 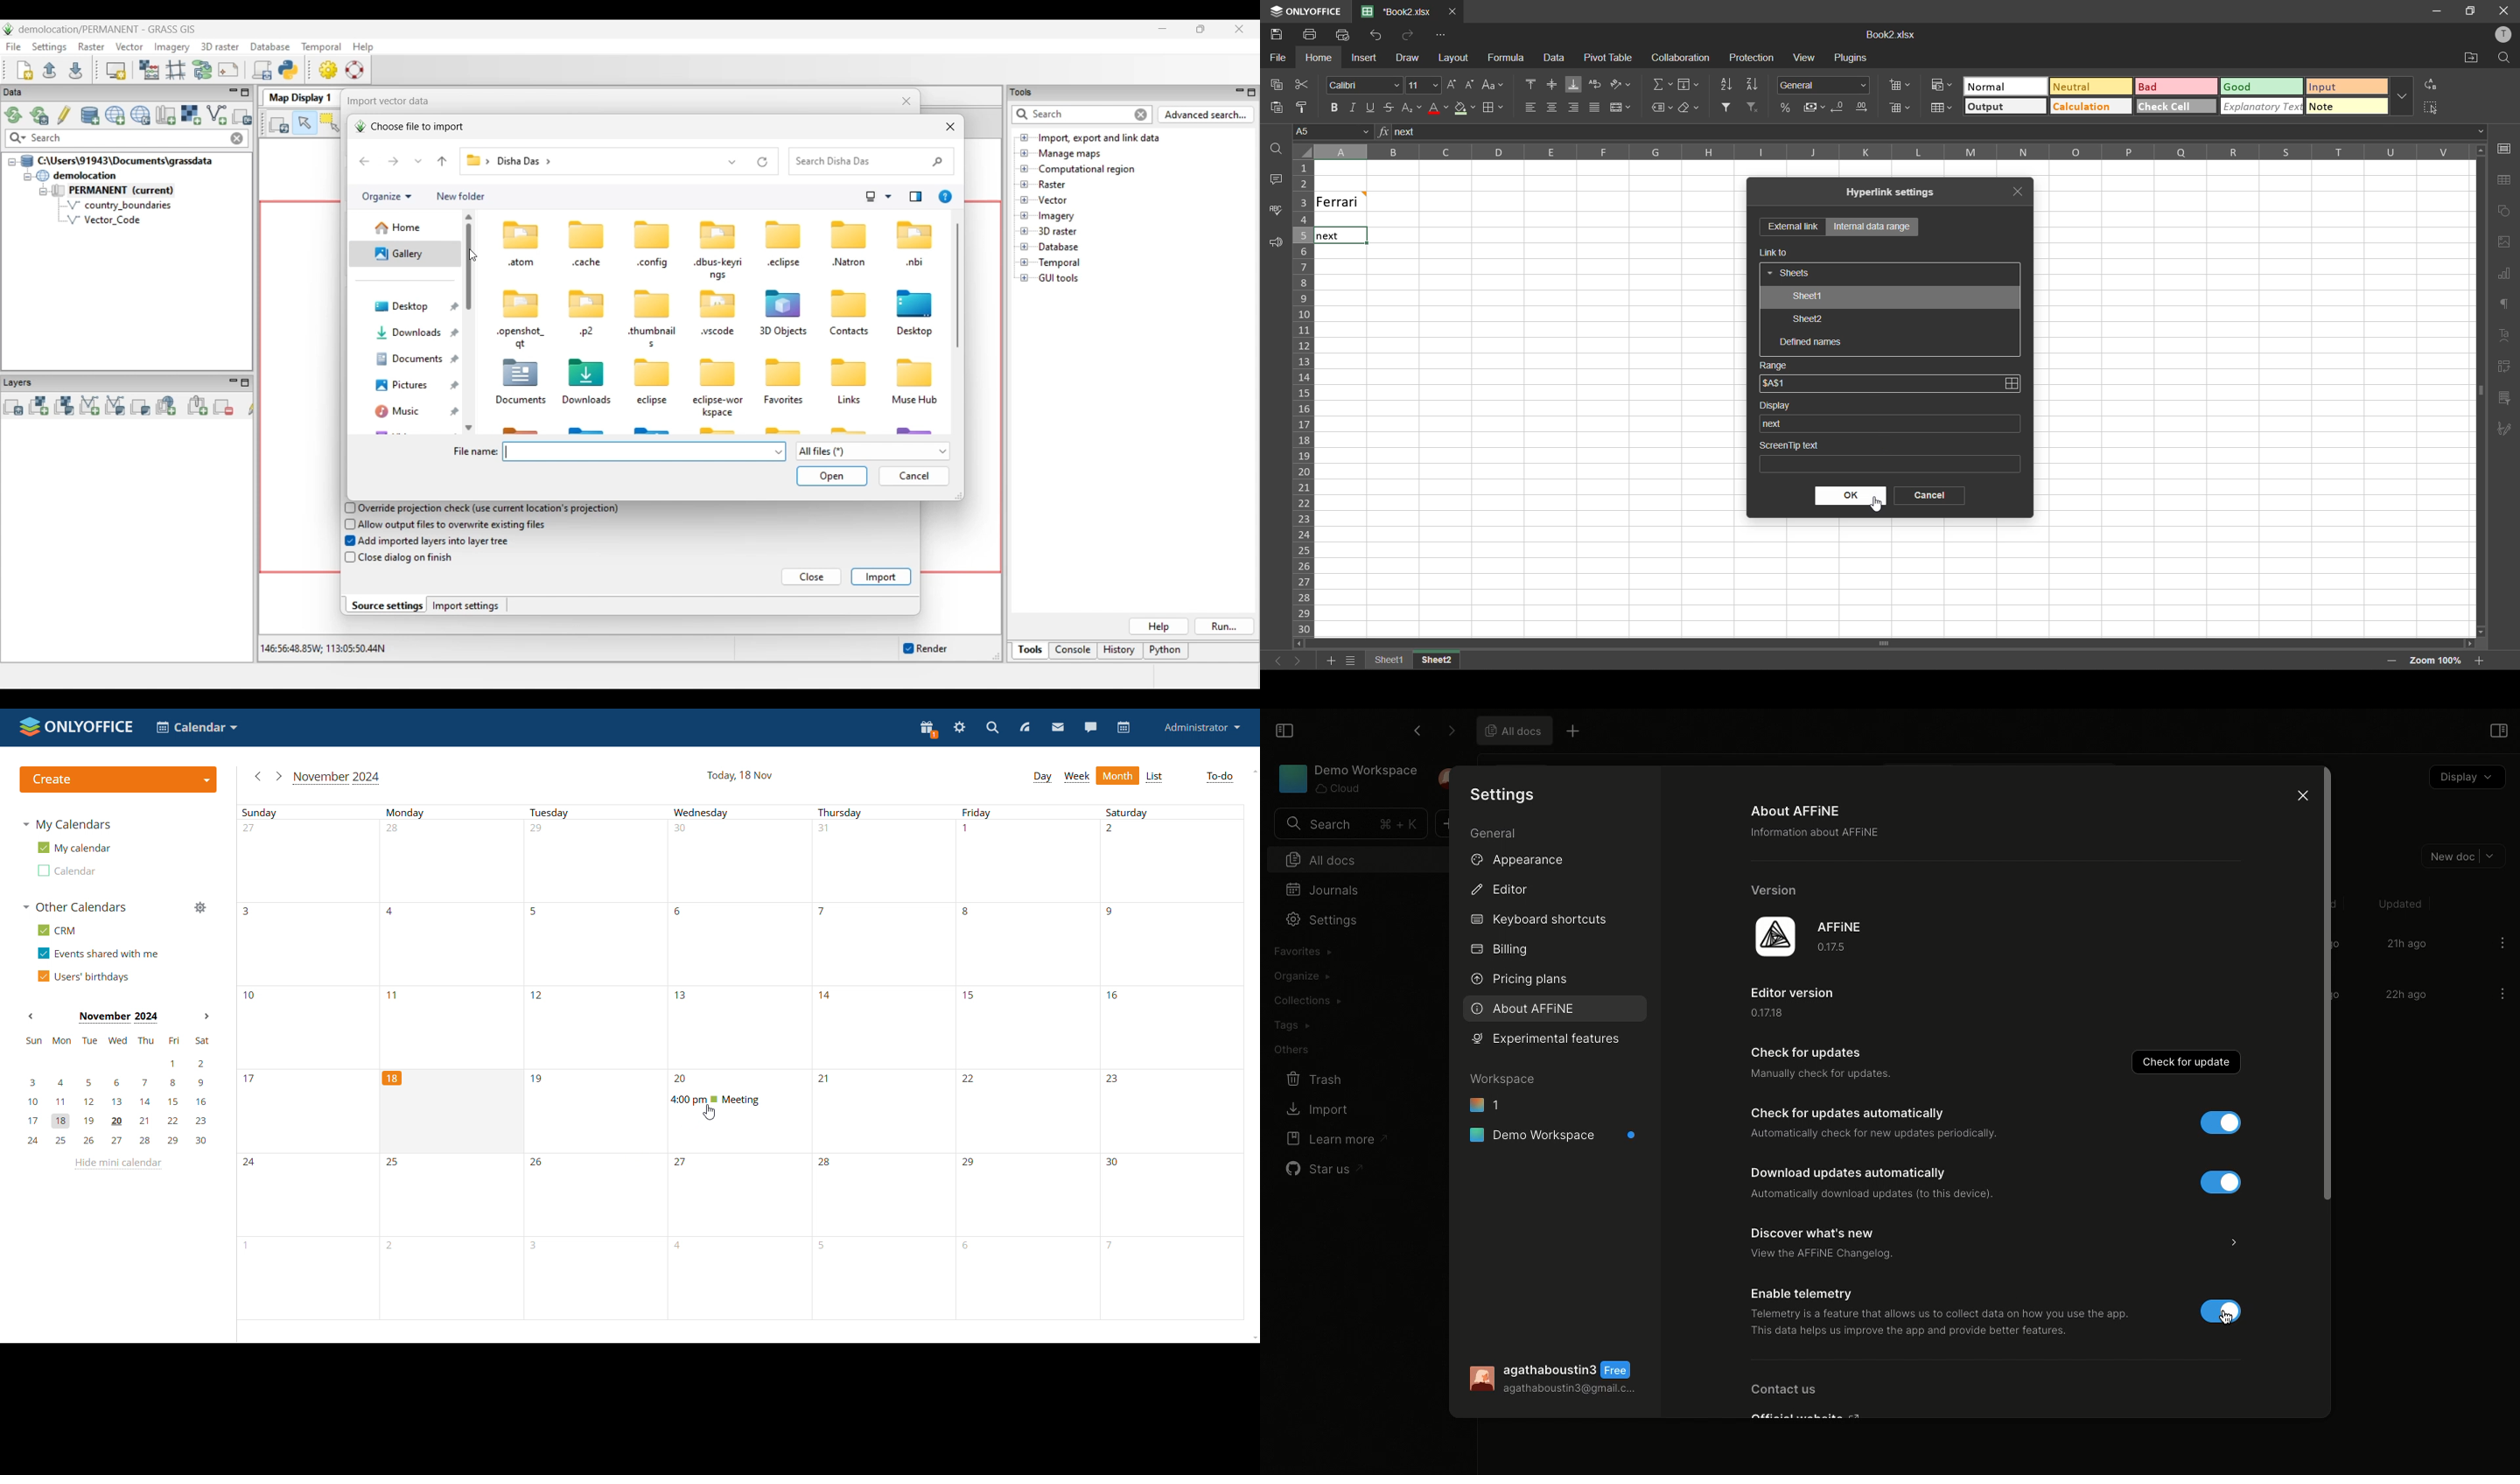 I want to click on align bottom, so click(x=1576, y=85).